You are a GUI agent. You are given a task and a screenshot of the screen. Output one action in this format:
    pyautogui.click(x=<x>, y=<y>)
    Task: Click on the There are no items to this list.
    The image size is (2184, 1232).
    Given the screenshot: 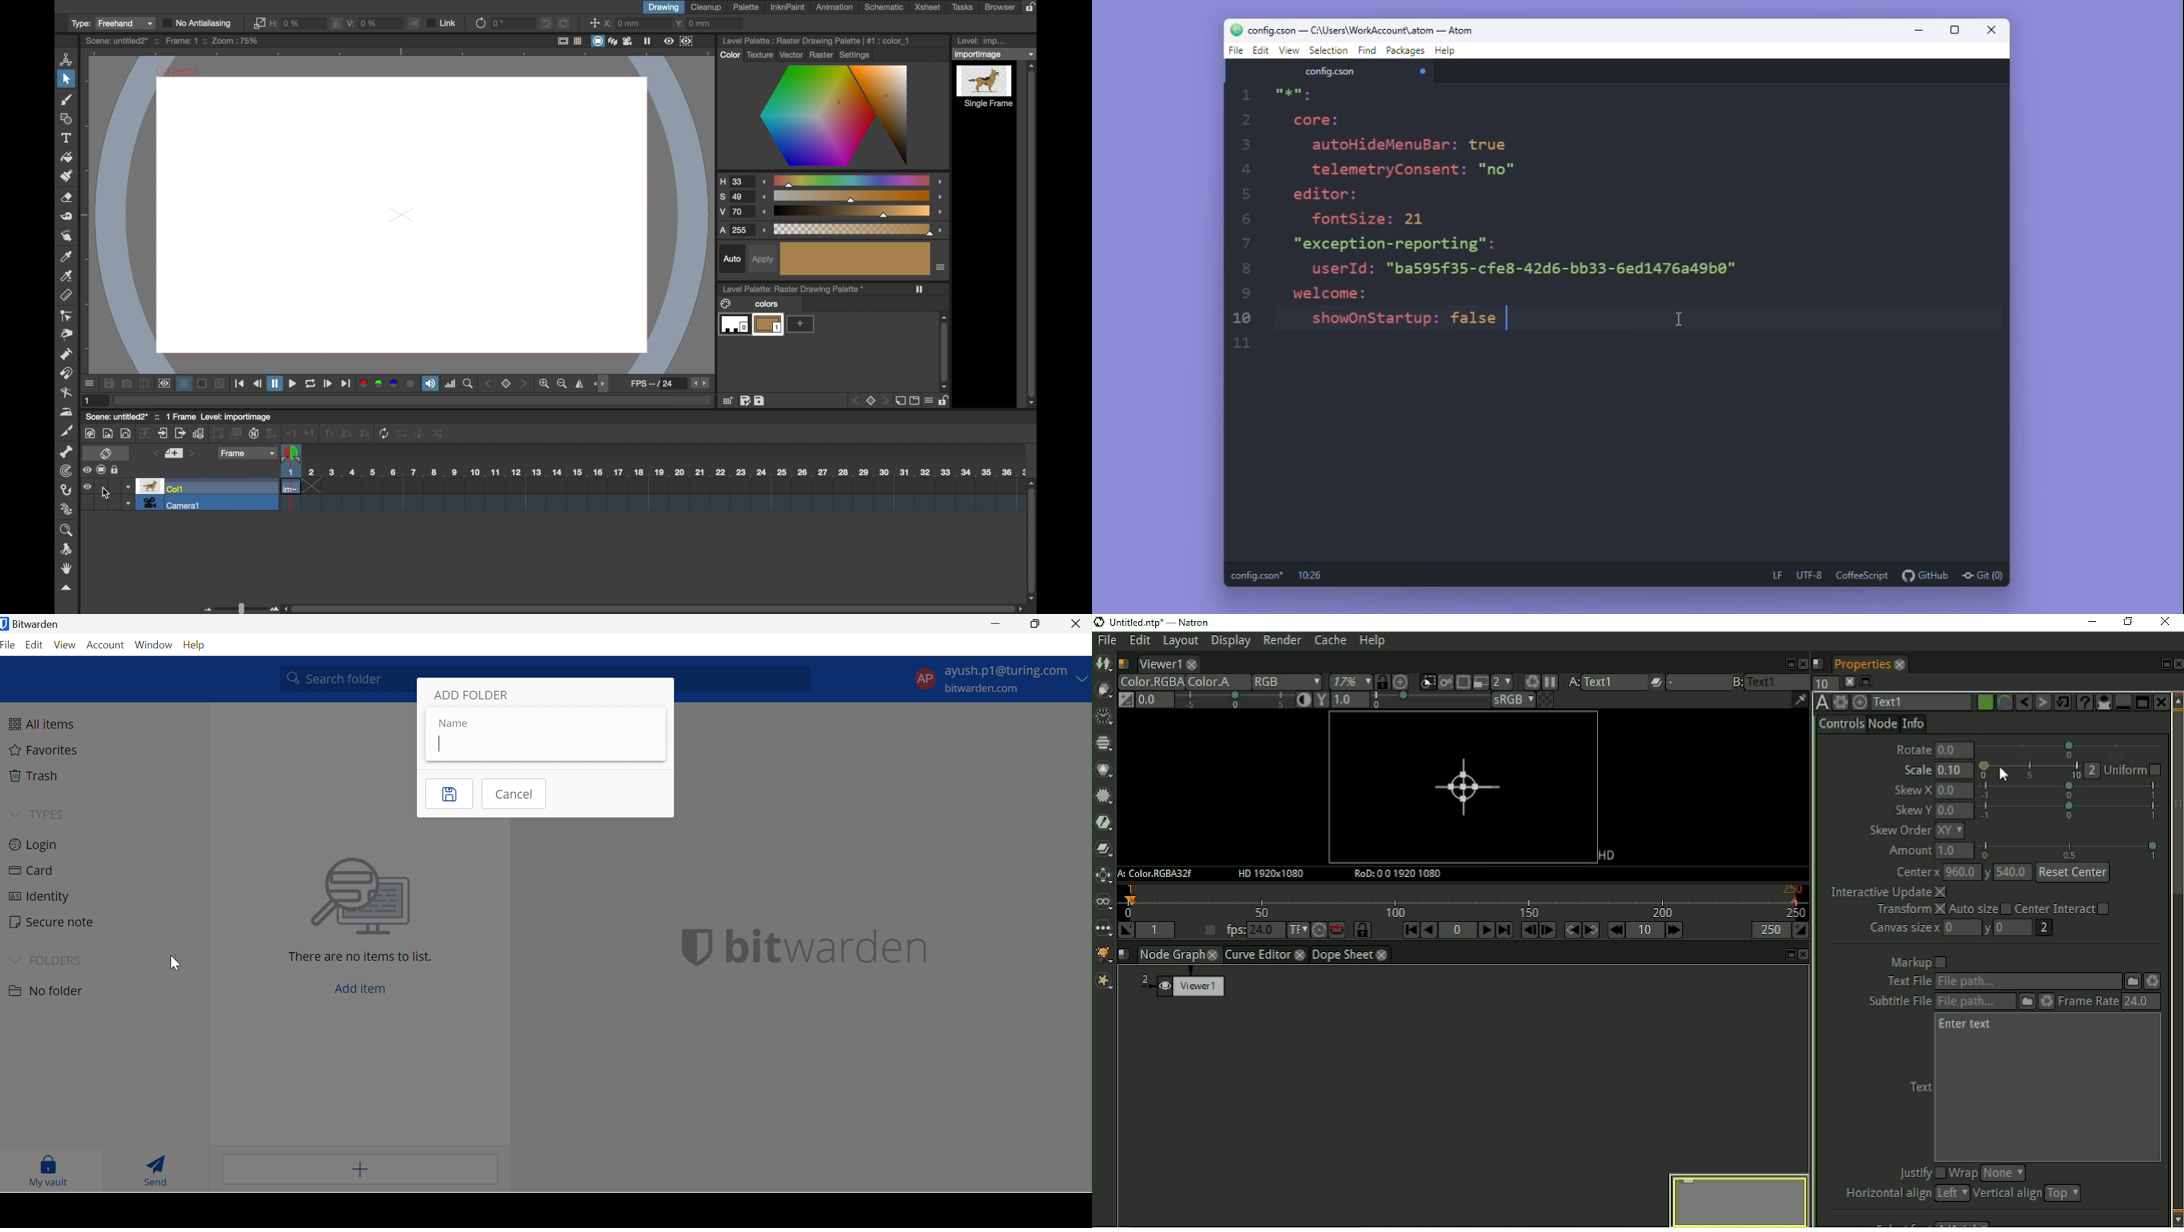 What is the action you would take?
    pyautogui.click(x=364, y=958)
    